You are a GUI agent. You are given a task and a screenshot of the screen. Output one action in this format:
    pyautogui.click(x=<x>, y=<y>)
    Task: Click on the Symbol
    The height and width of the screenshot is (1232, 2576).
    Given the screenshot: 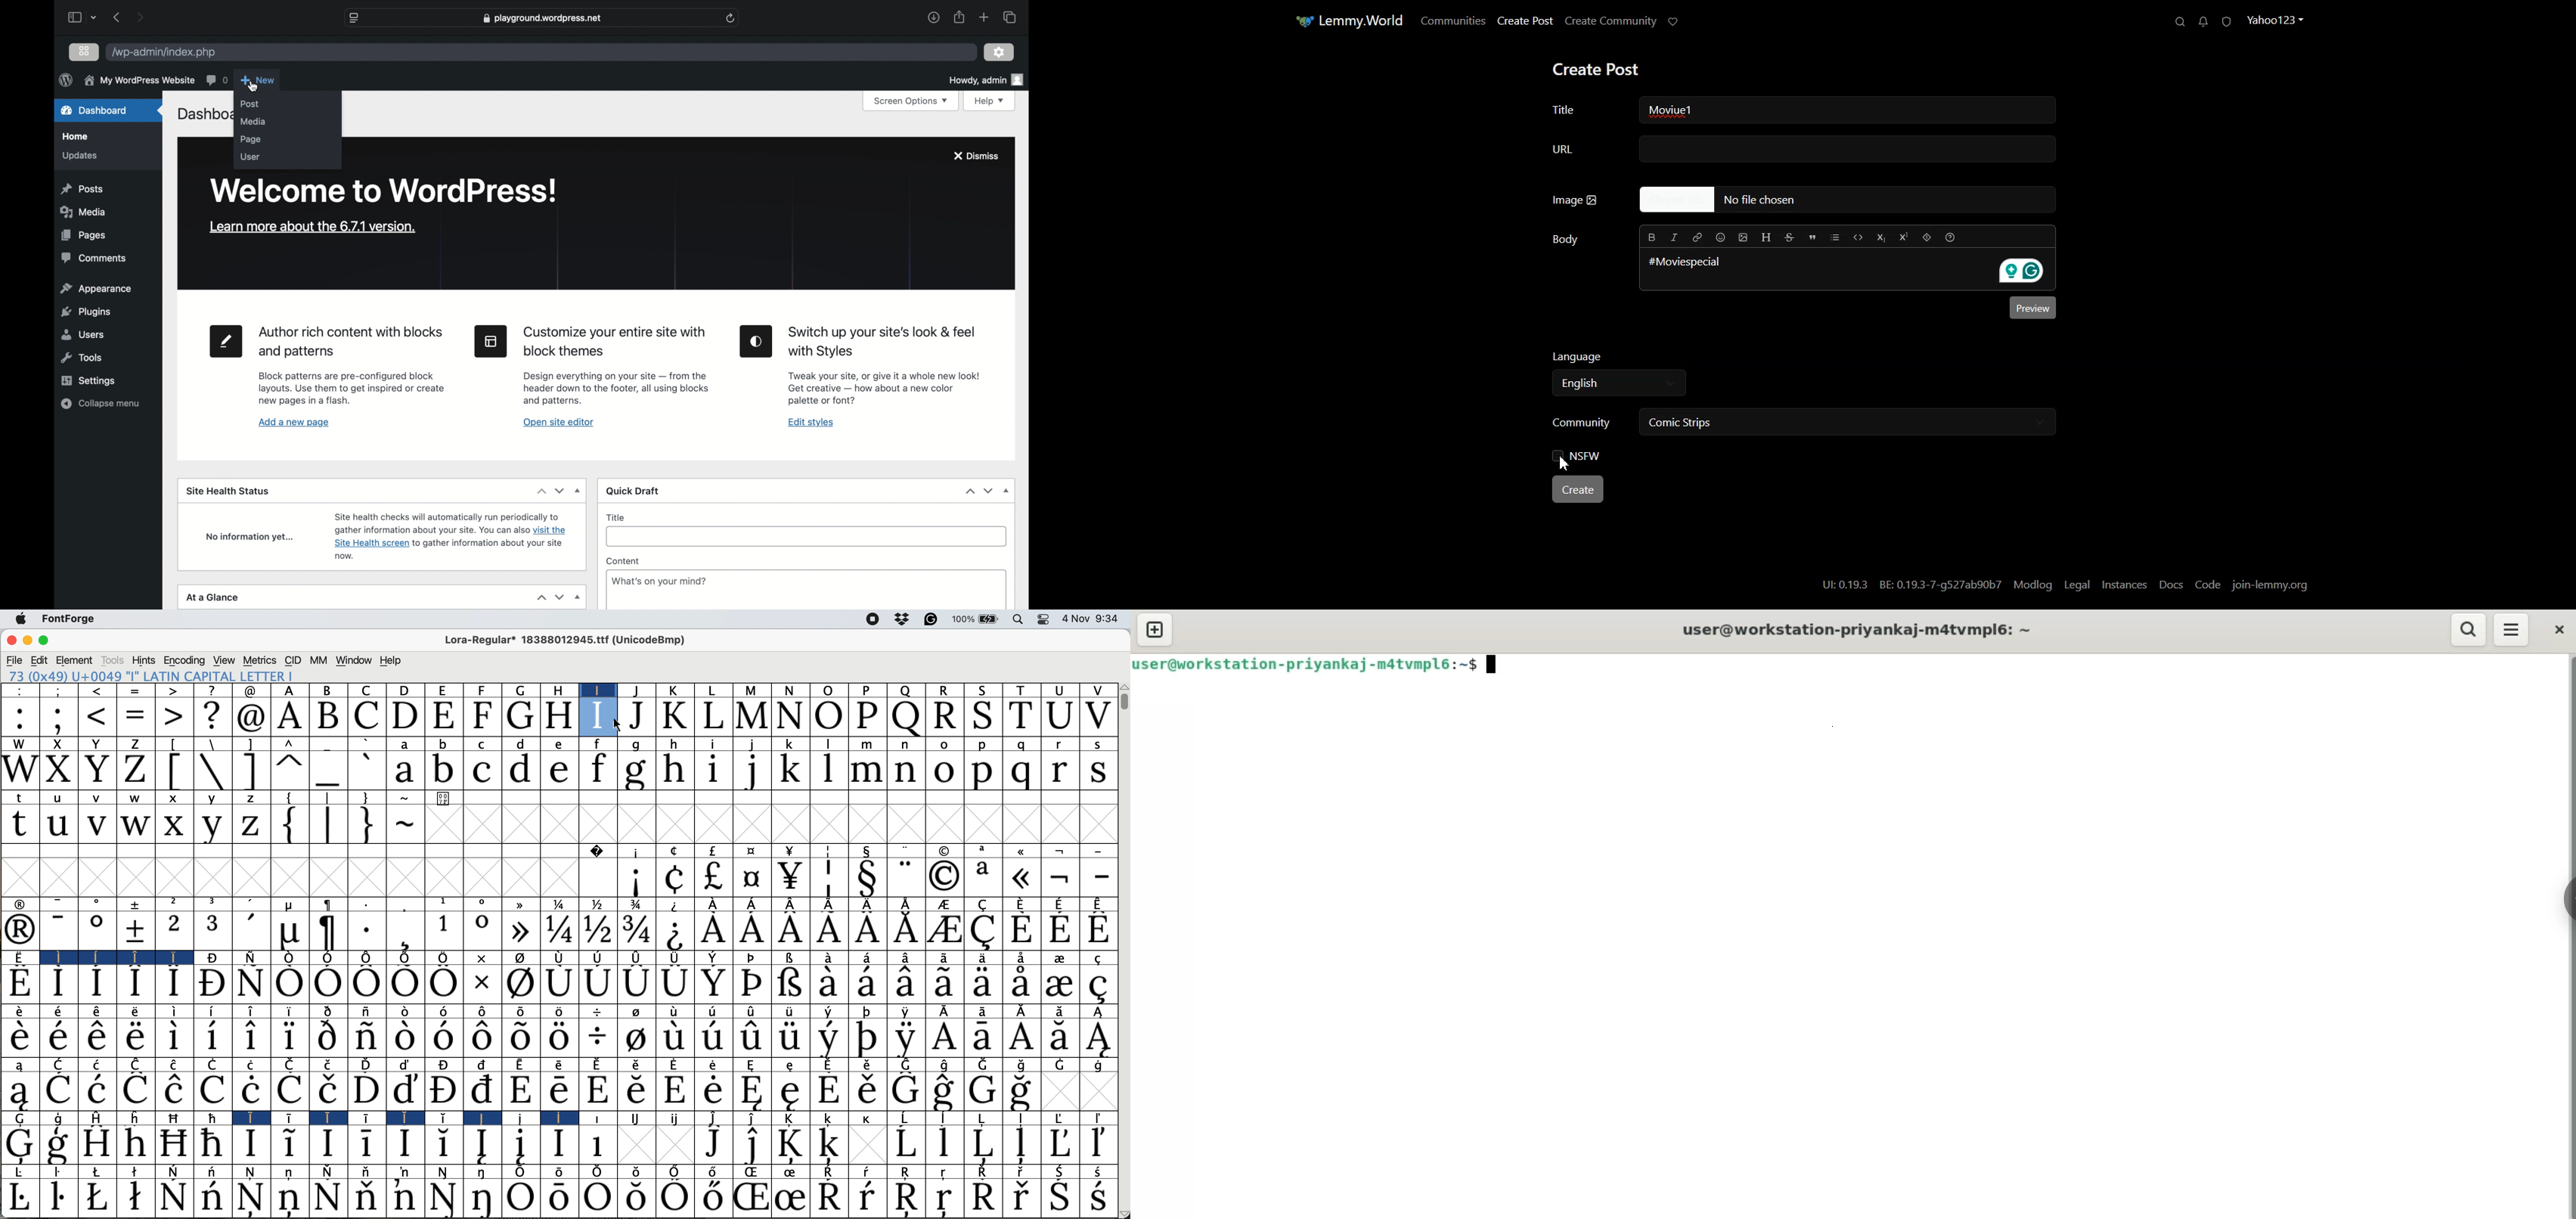 What is the action you would take?
    pyautogui.click(x=713, y=1011)
    